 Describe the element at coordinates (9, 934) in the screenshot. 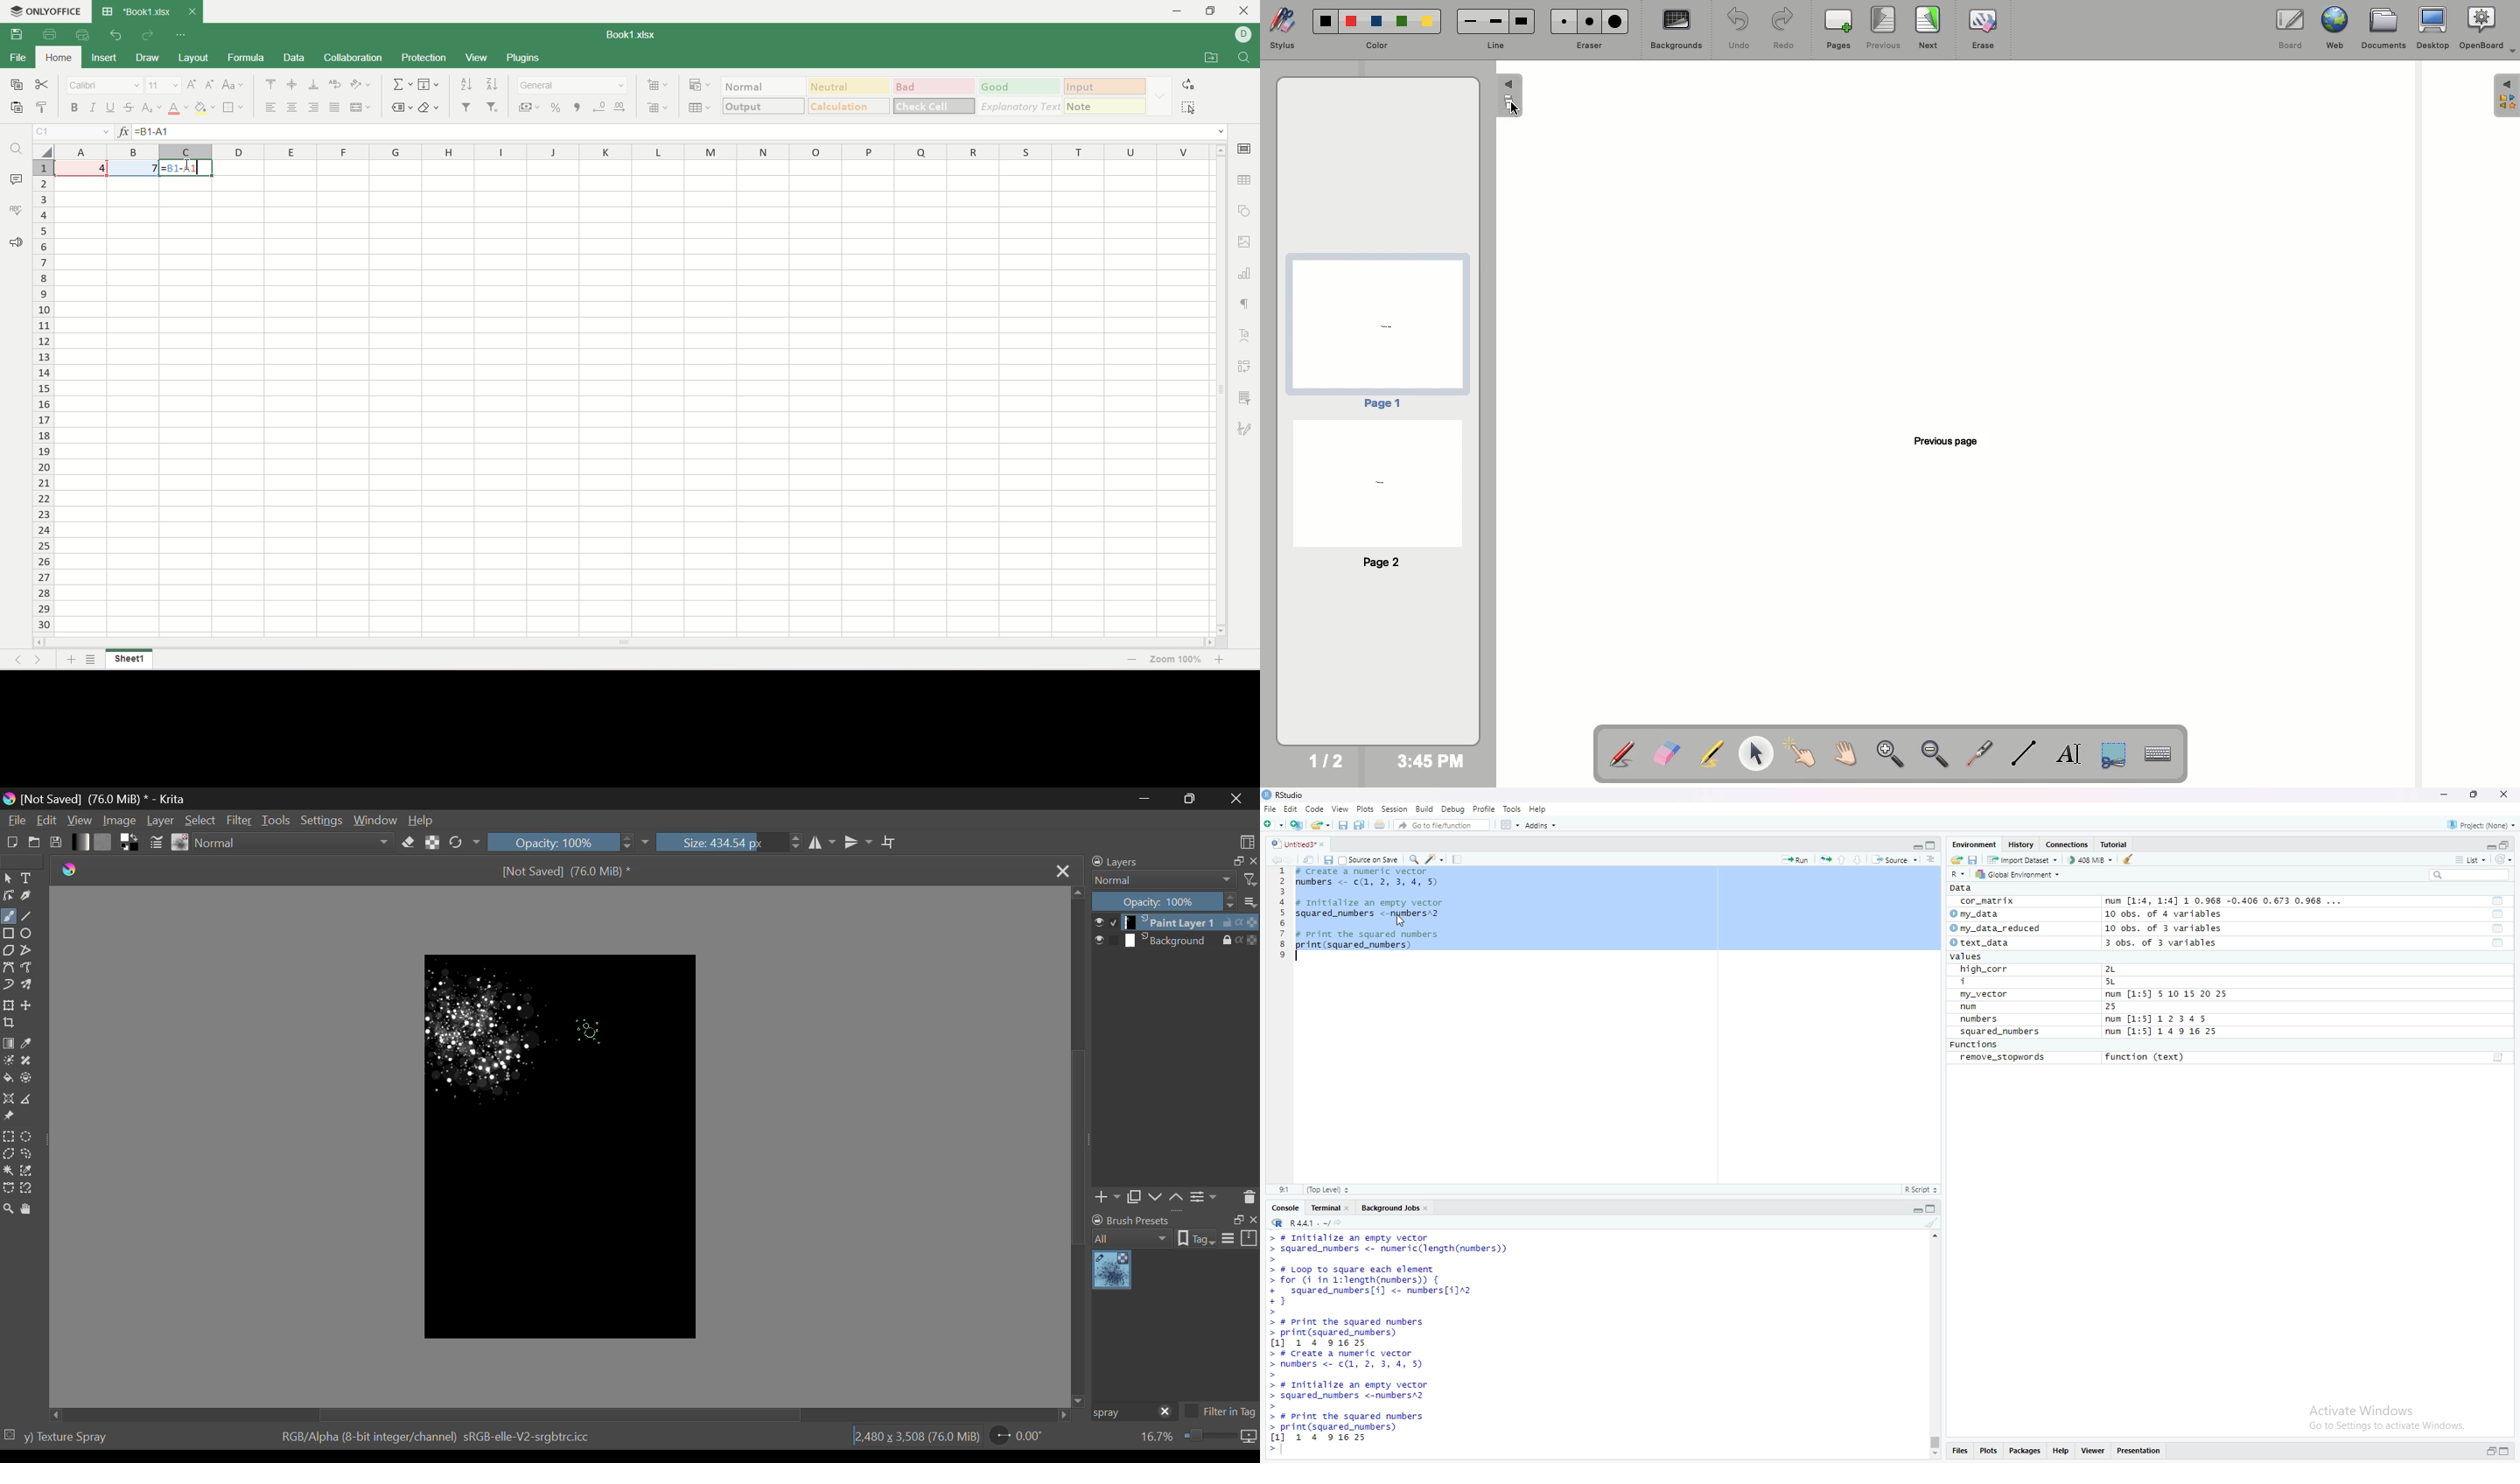

I see `Rectanle` at that location.